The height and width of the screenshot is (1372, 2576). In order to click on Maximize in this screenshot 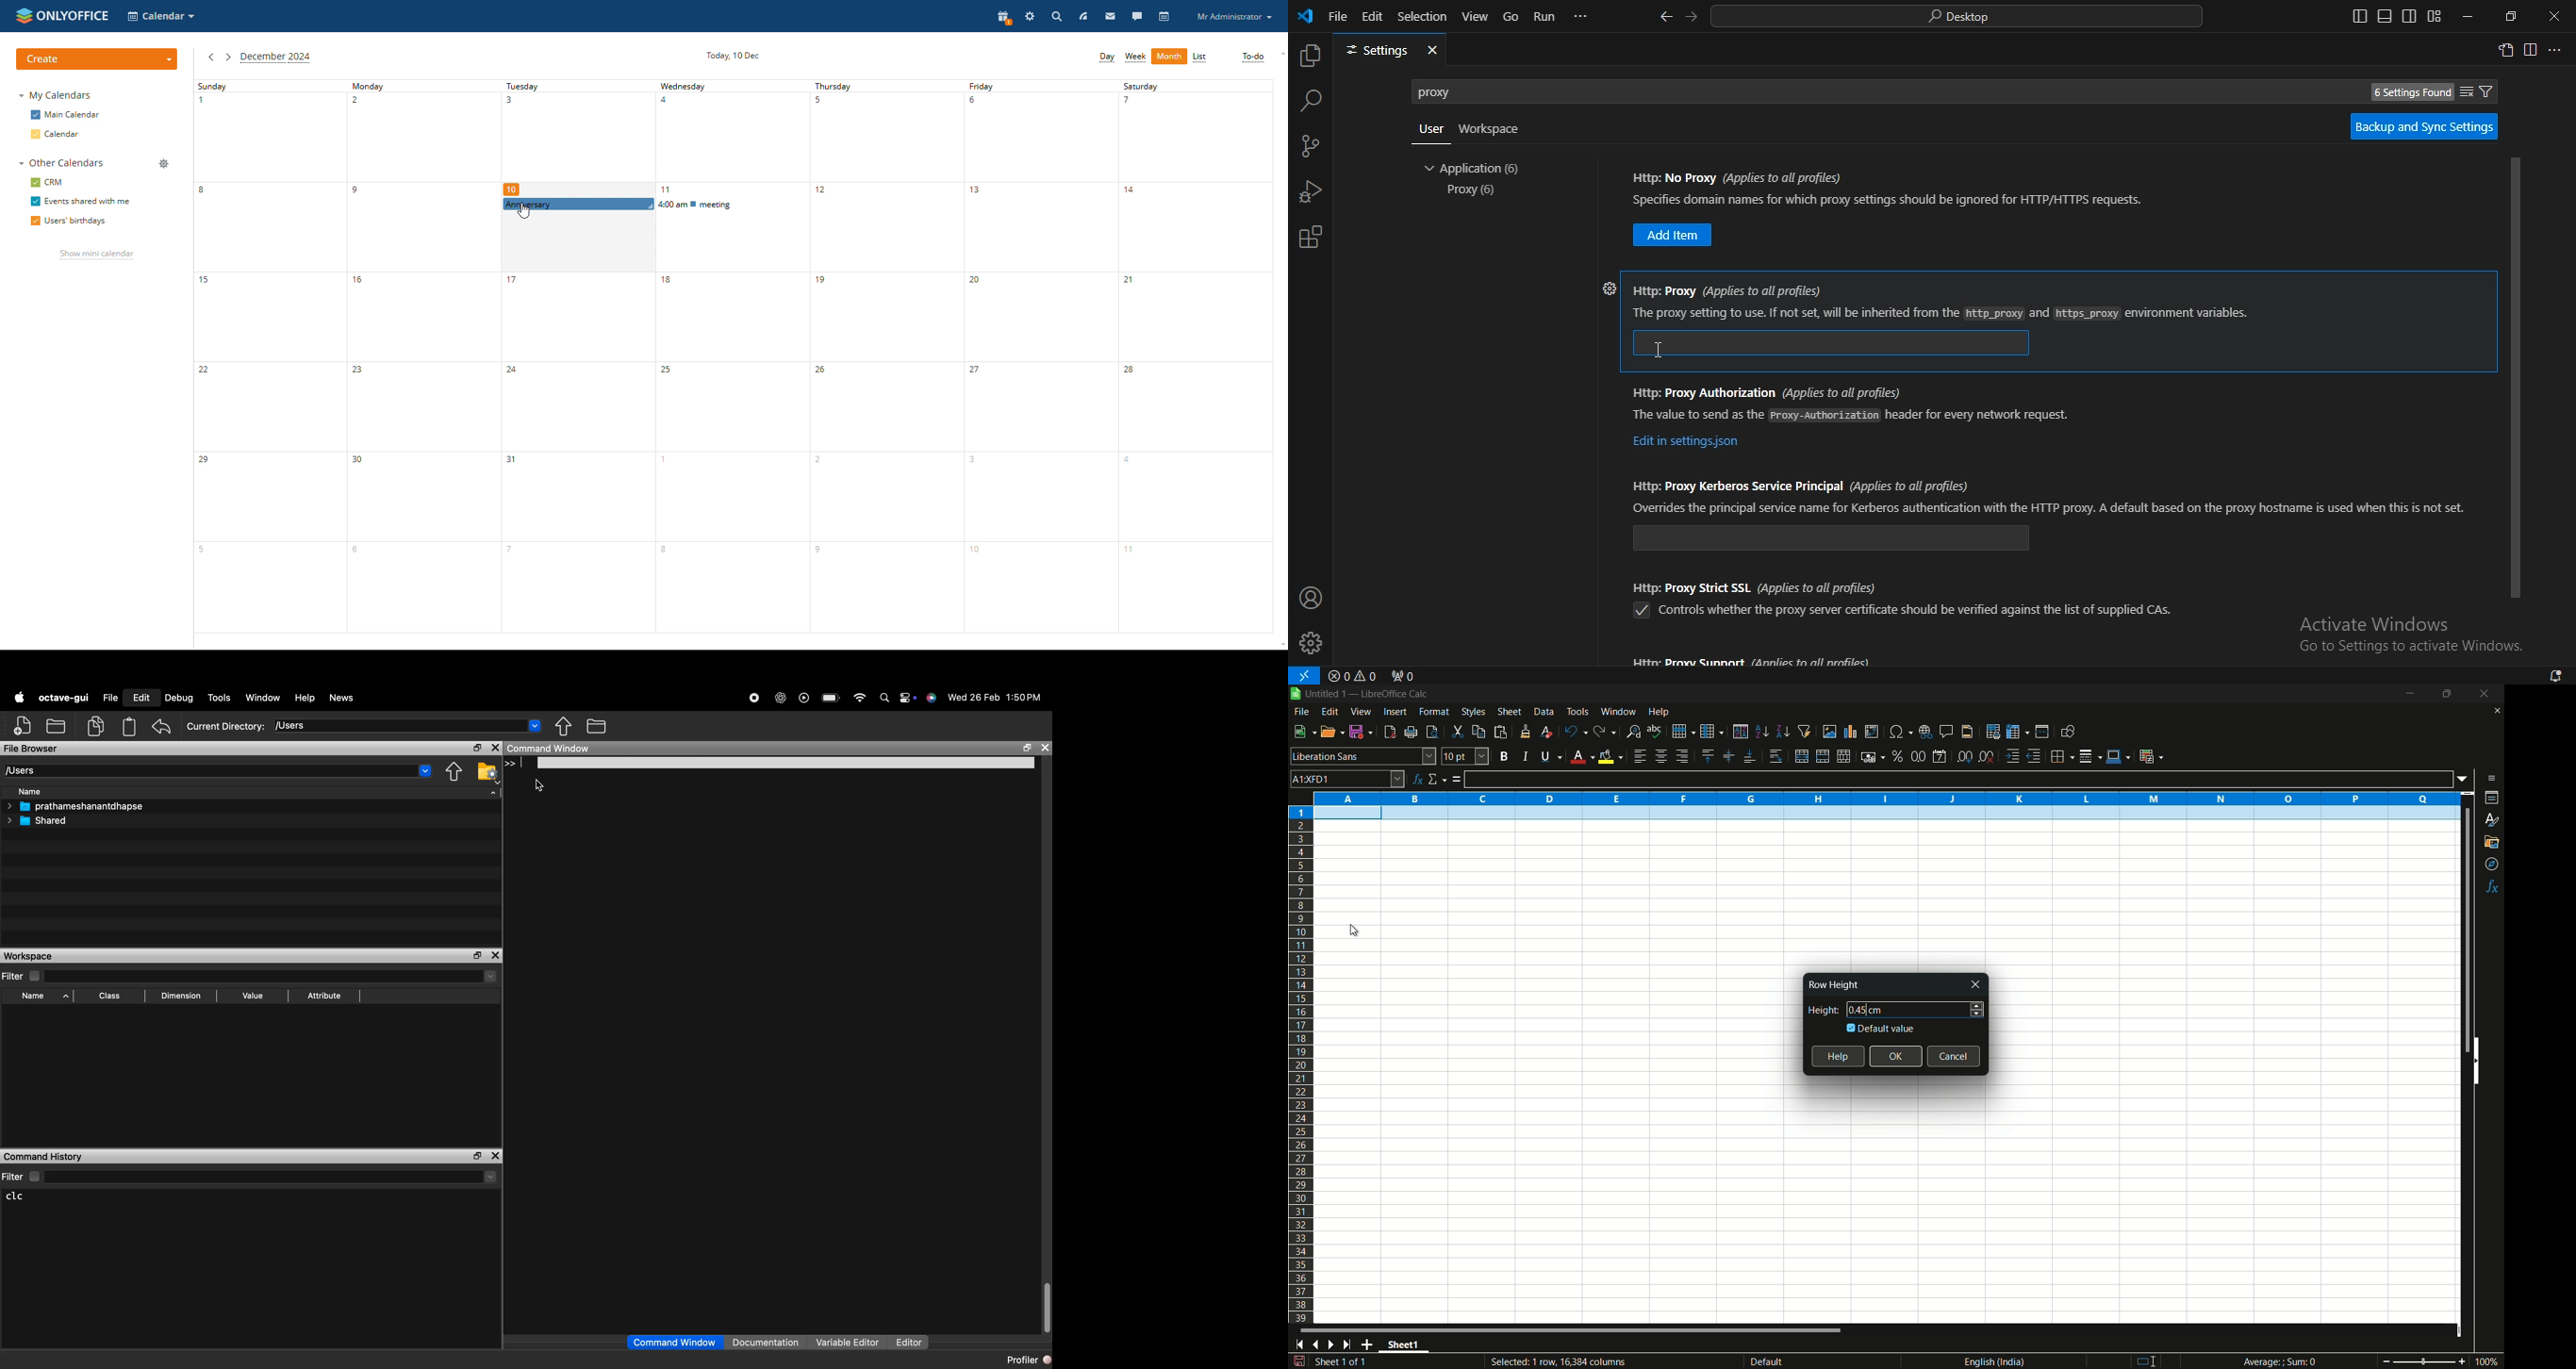, I will do `click(477, 1156)`.